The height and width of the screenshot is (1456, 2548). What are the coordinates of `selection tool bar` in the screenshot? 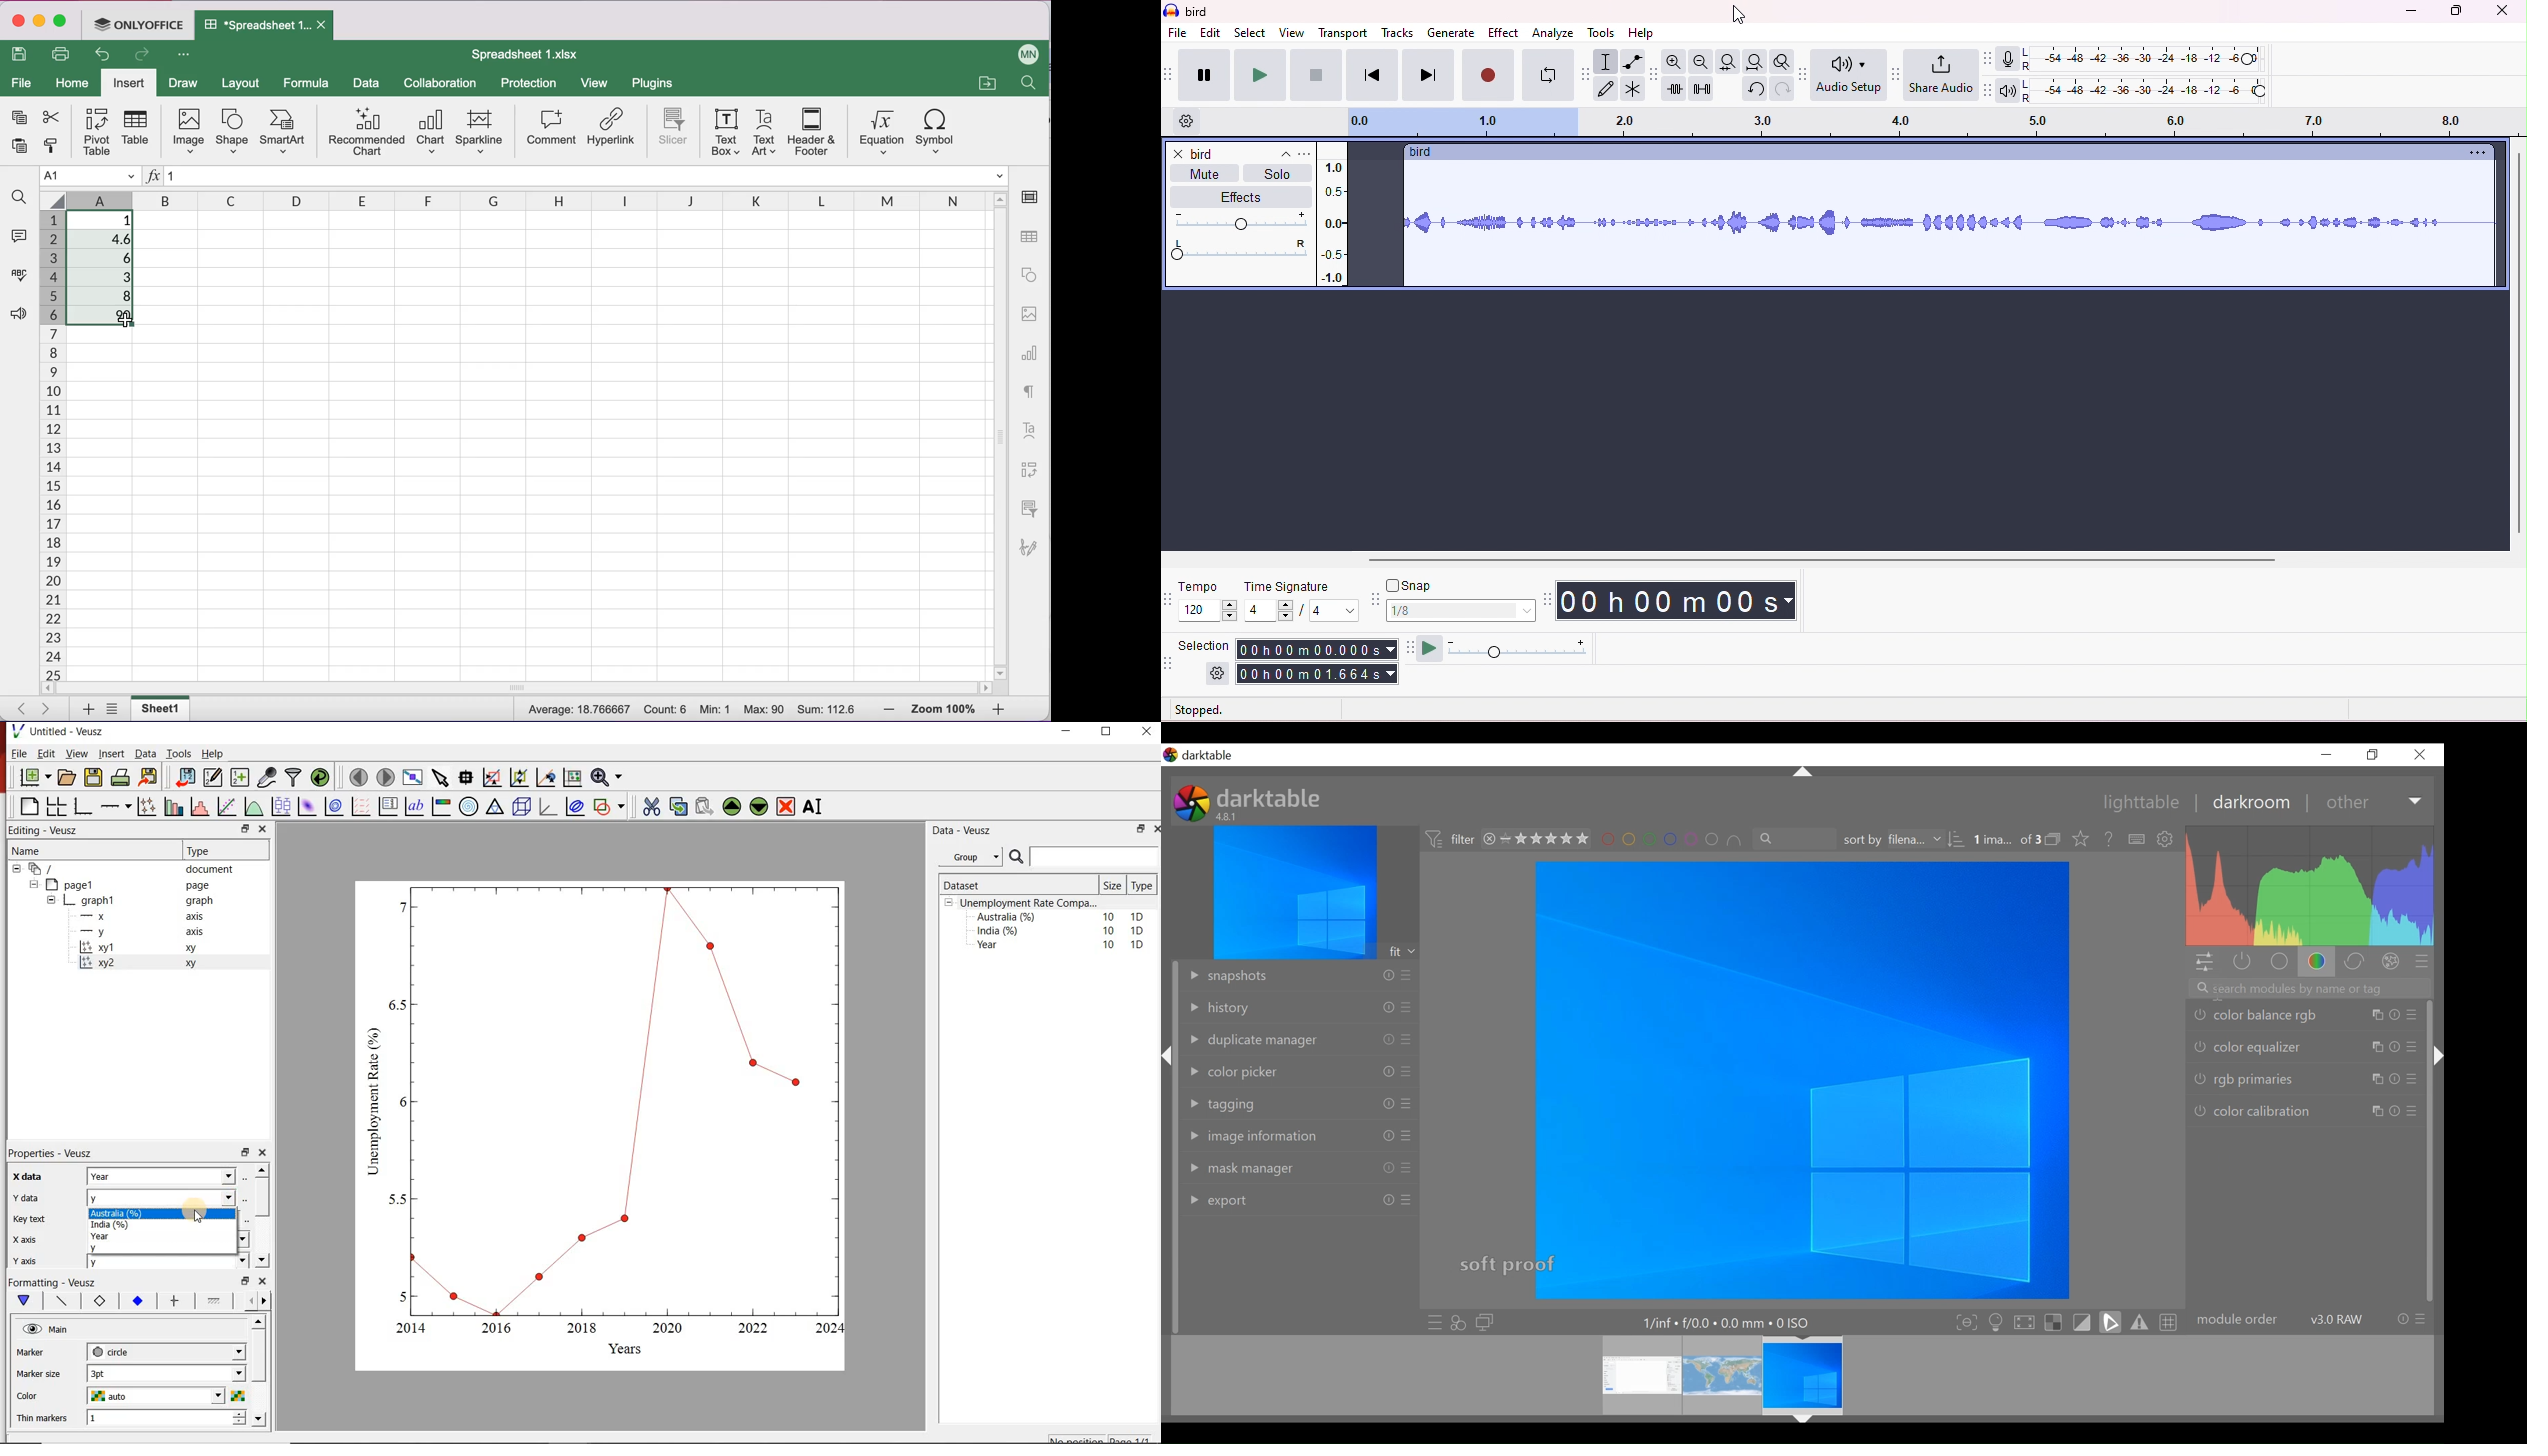 It's located at (1171, 665).